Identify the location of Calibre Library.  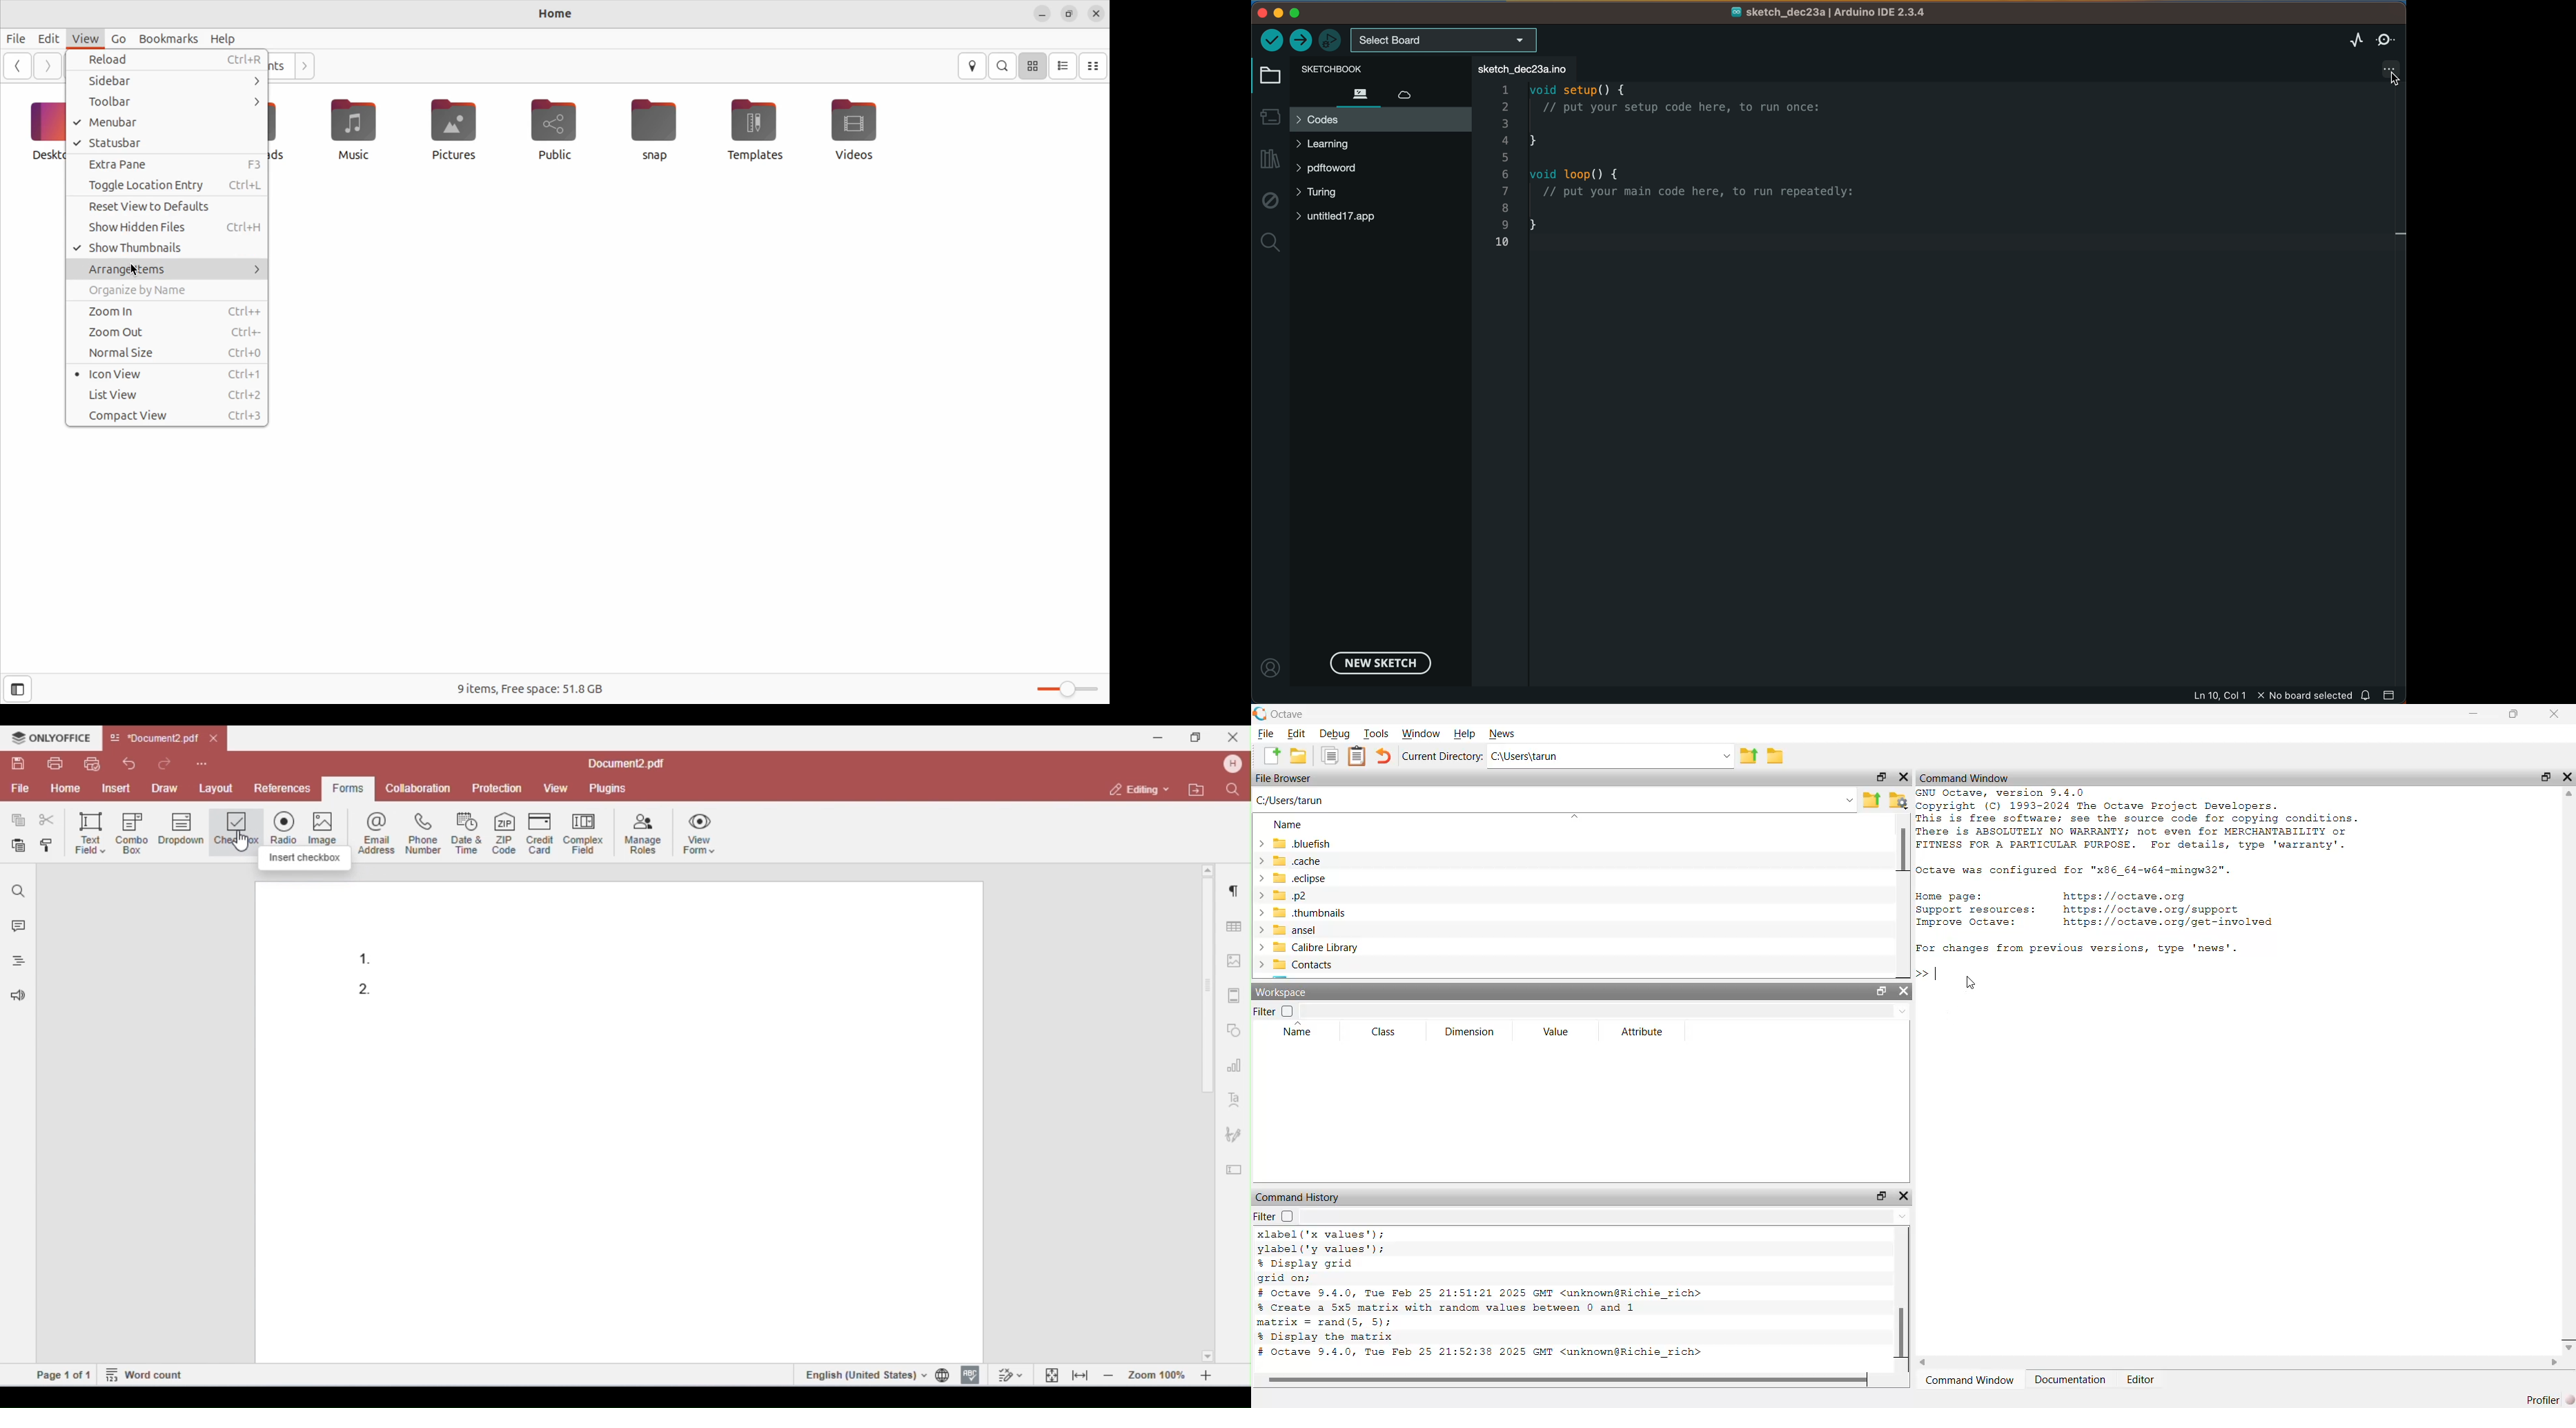
(1317, 946).